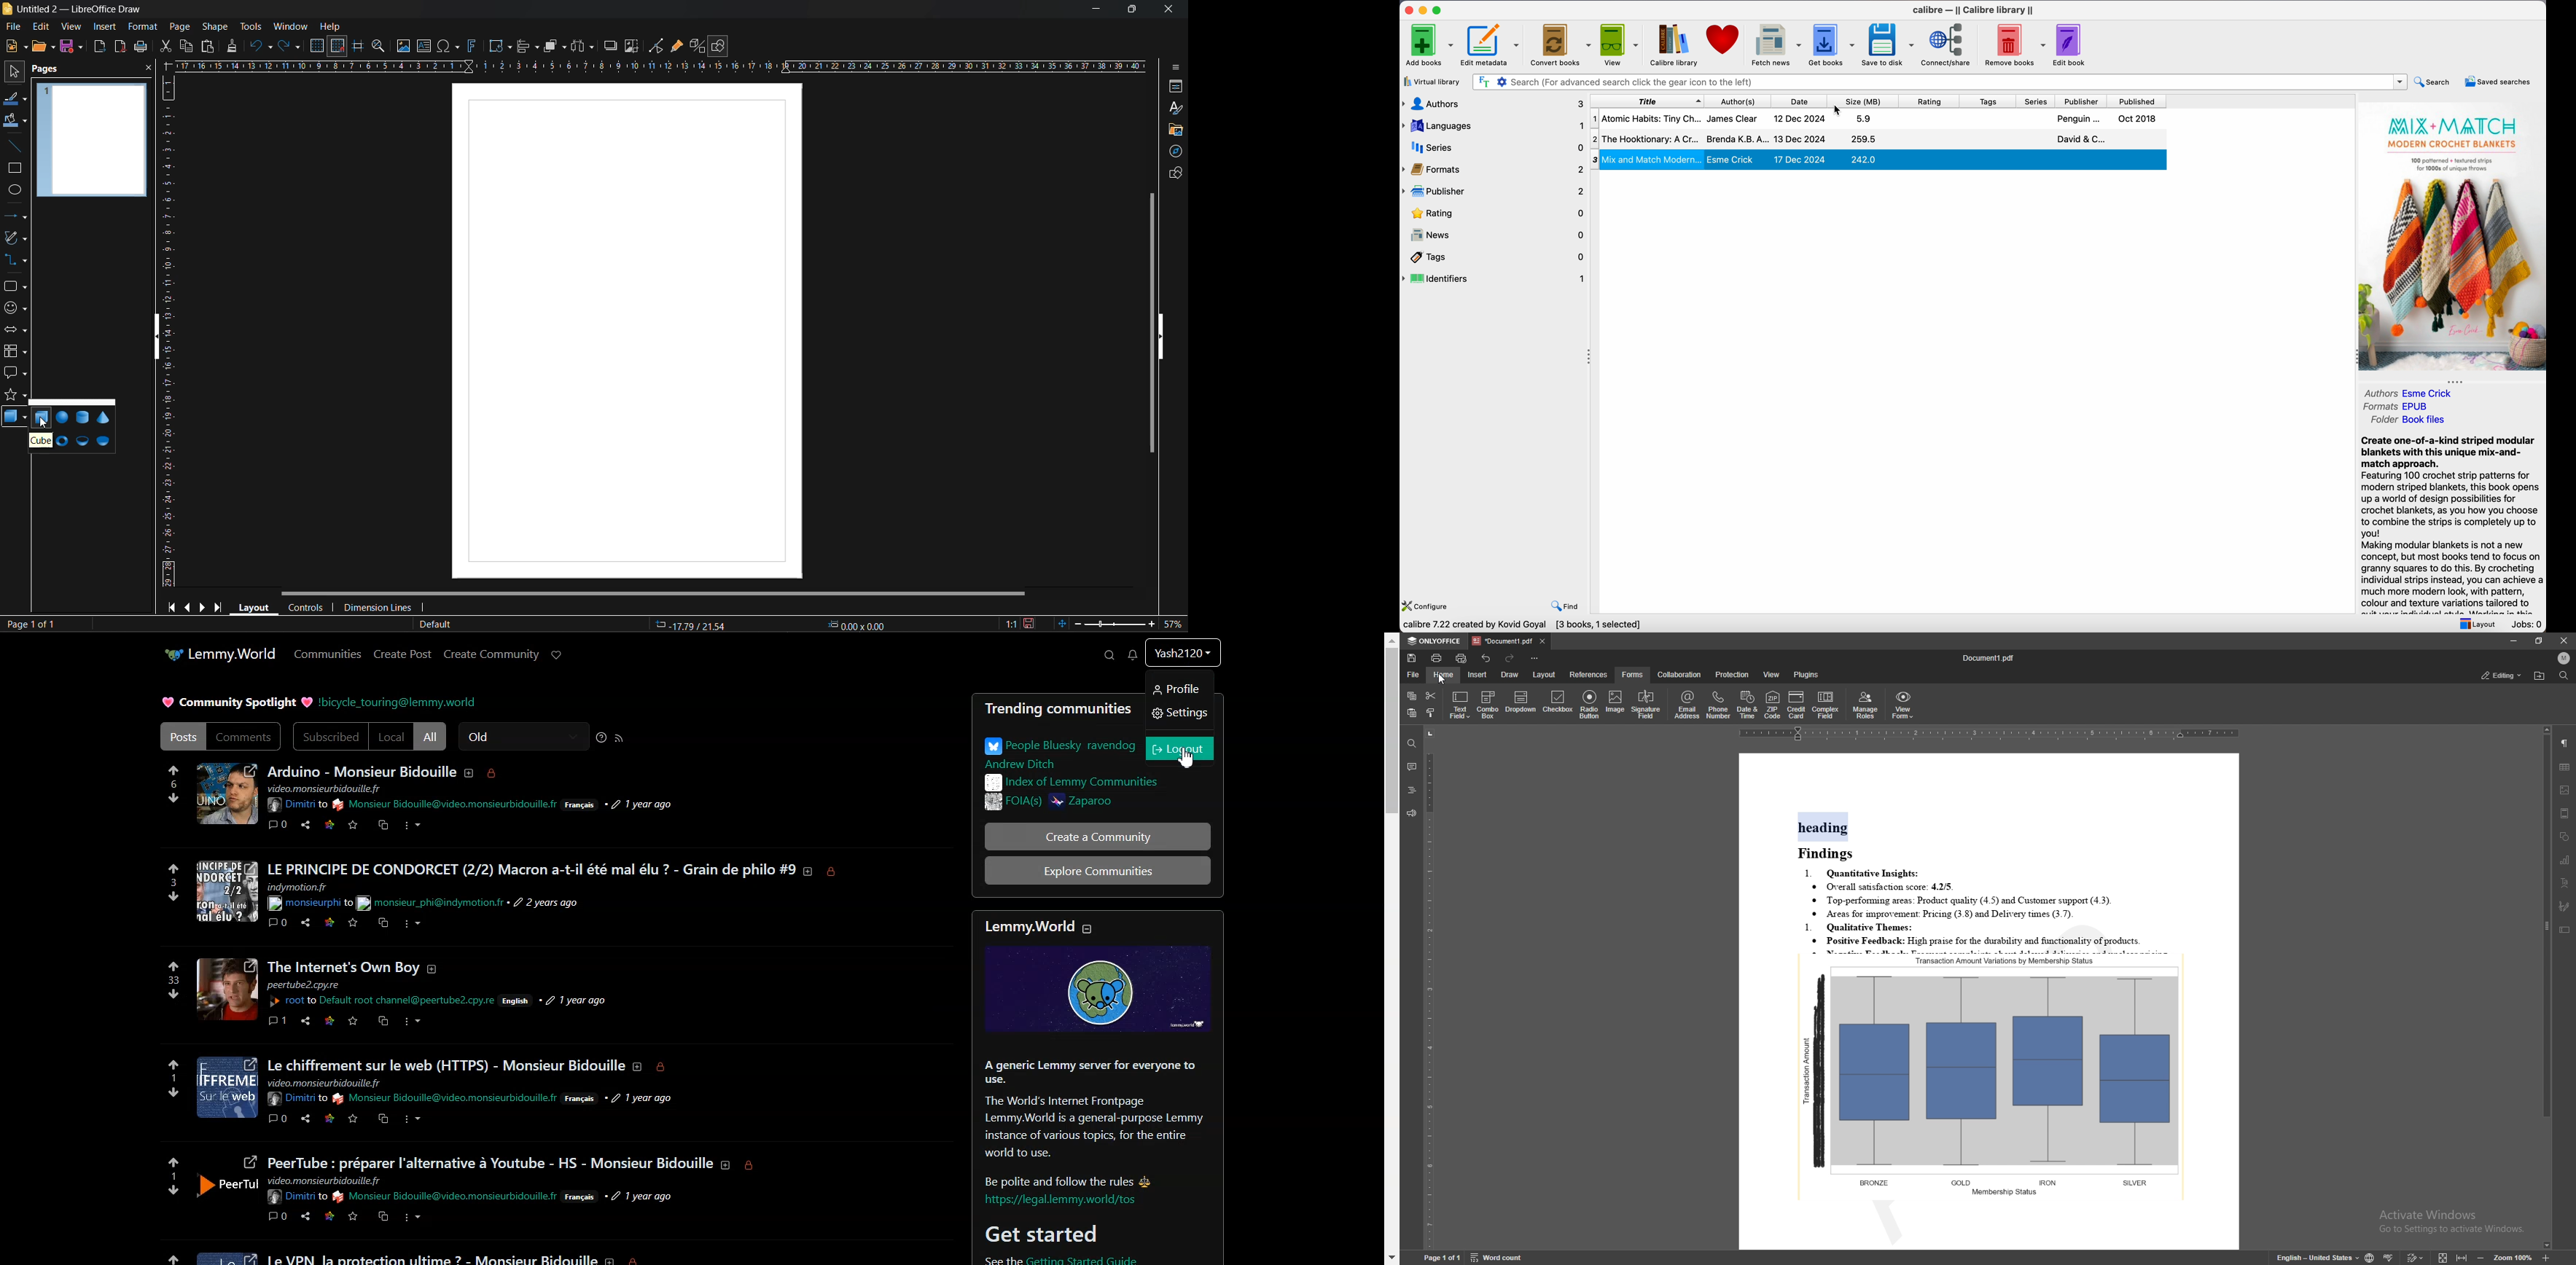  I want to click on text, so click(324, 1082).